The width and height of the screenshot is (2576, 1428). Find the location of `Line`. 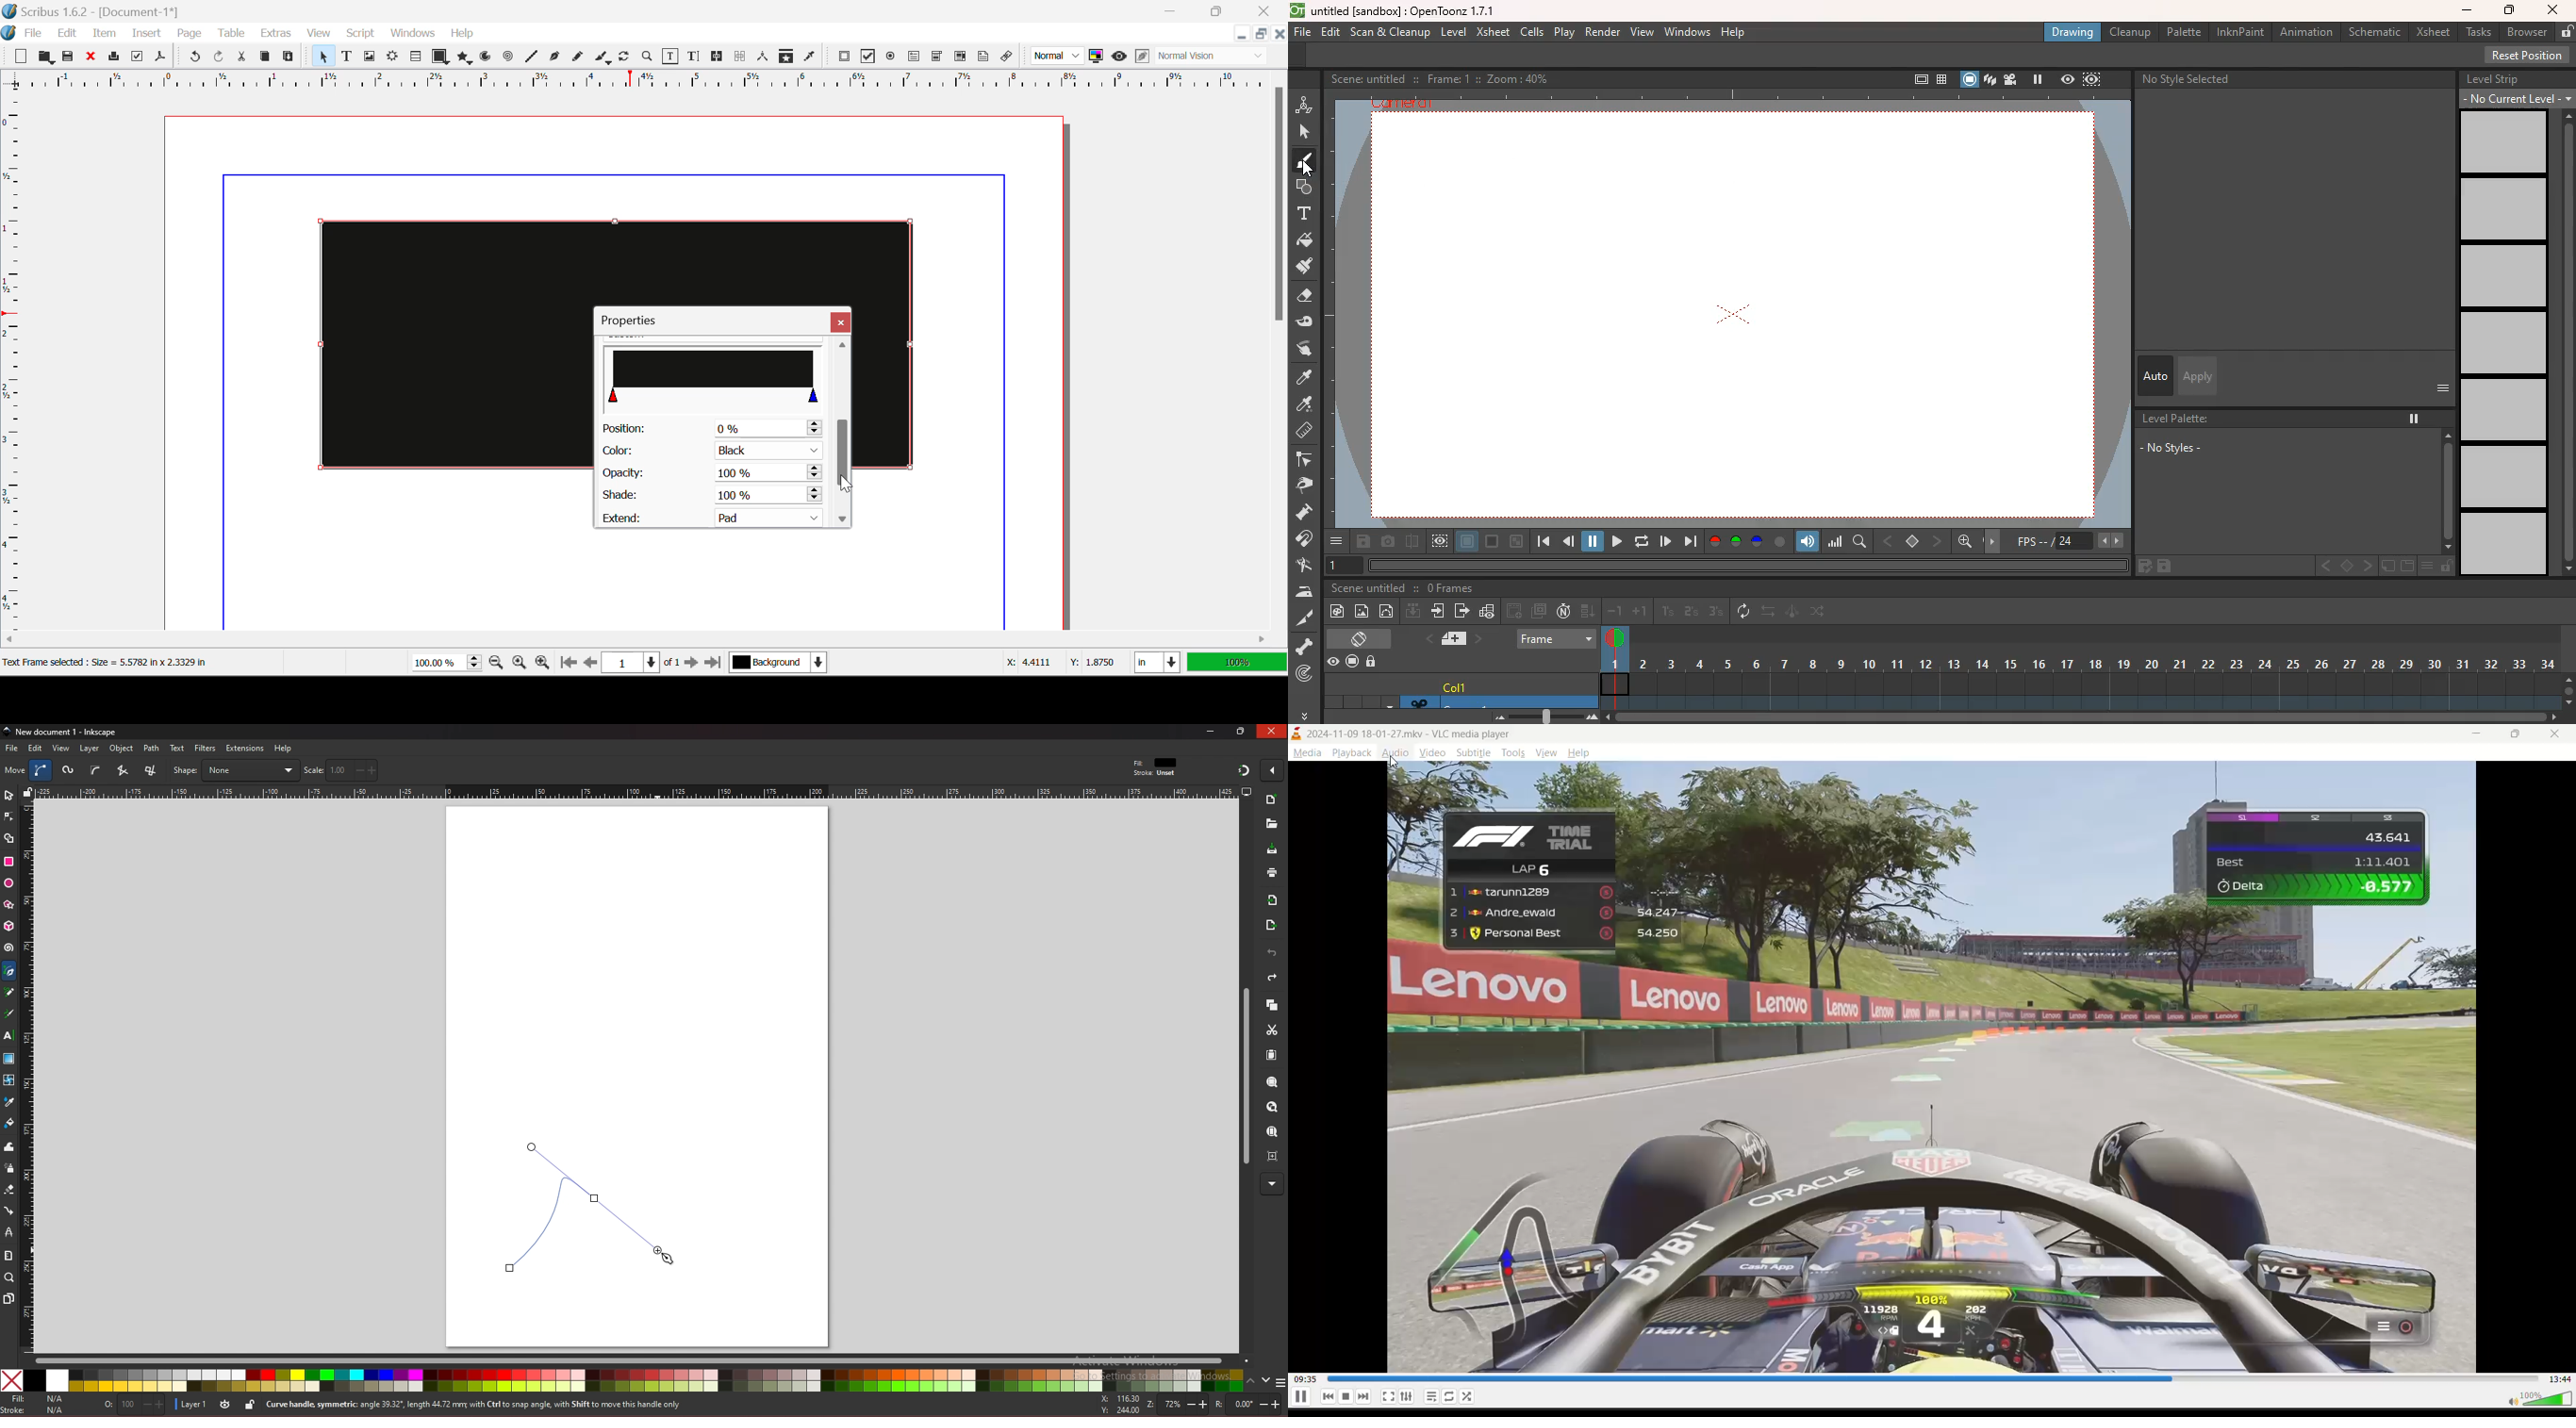

Line is located at coordinates (531, 57).